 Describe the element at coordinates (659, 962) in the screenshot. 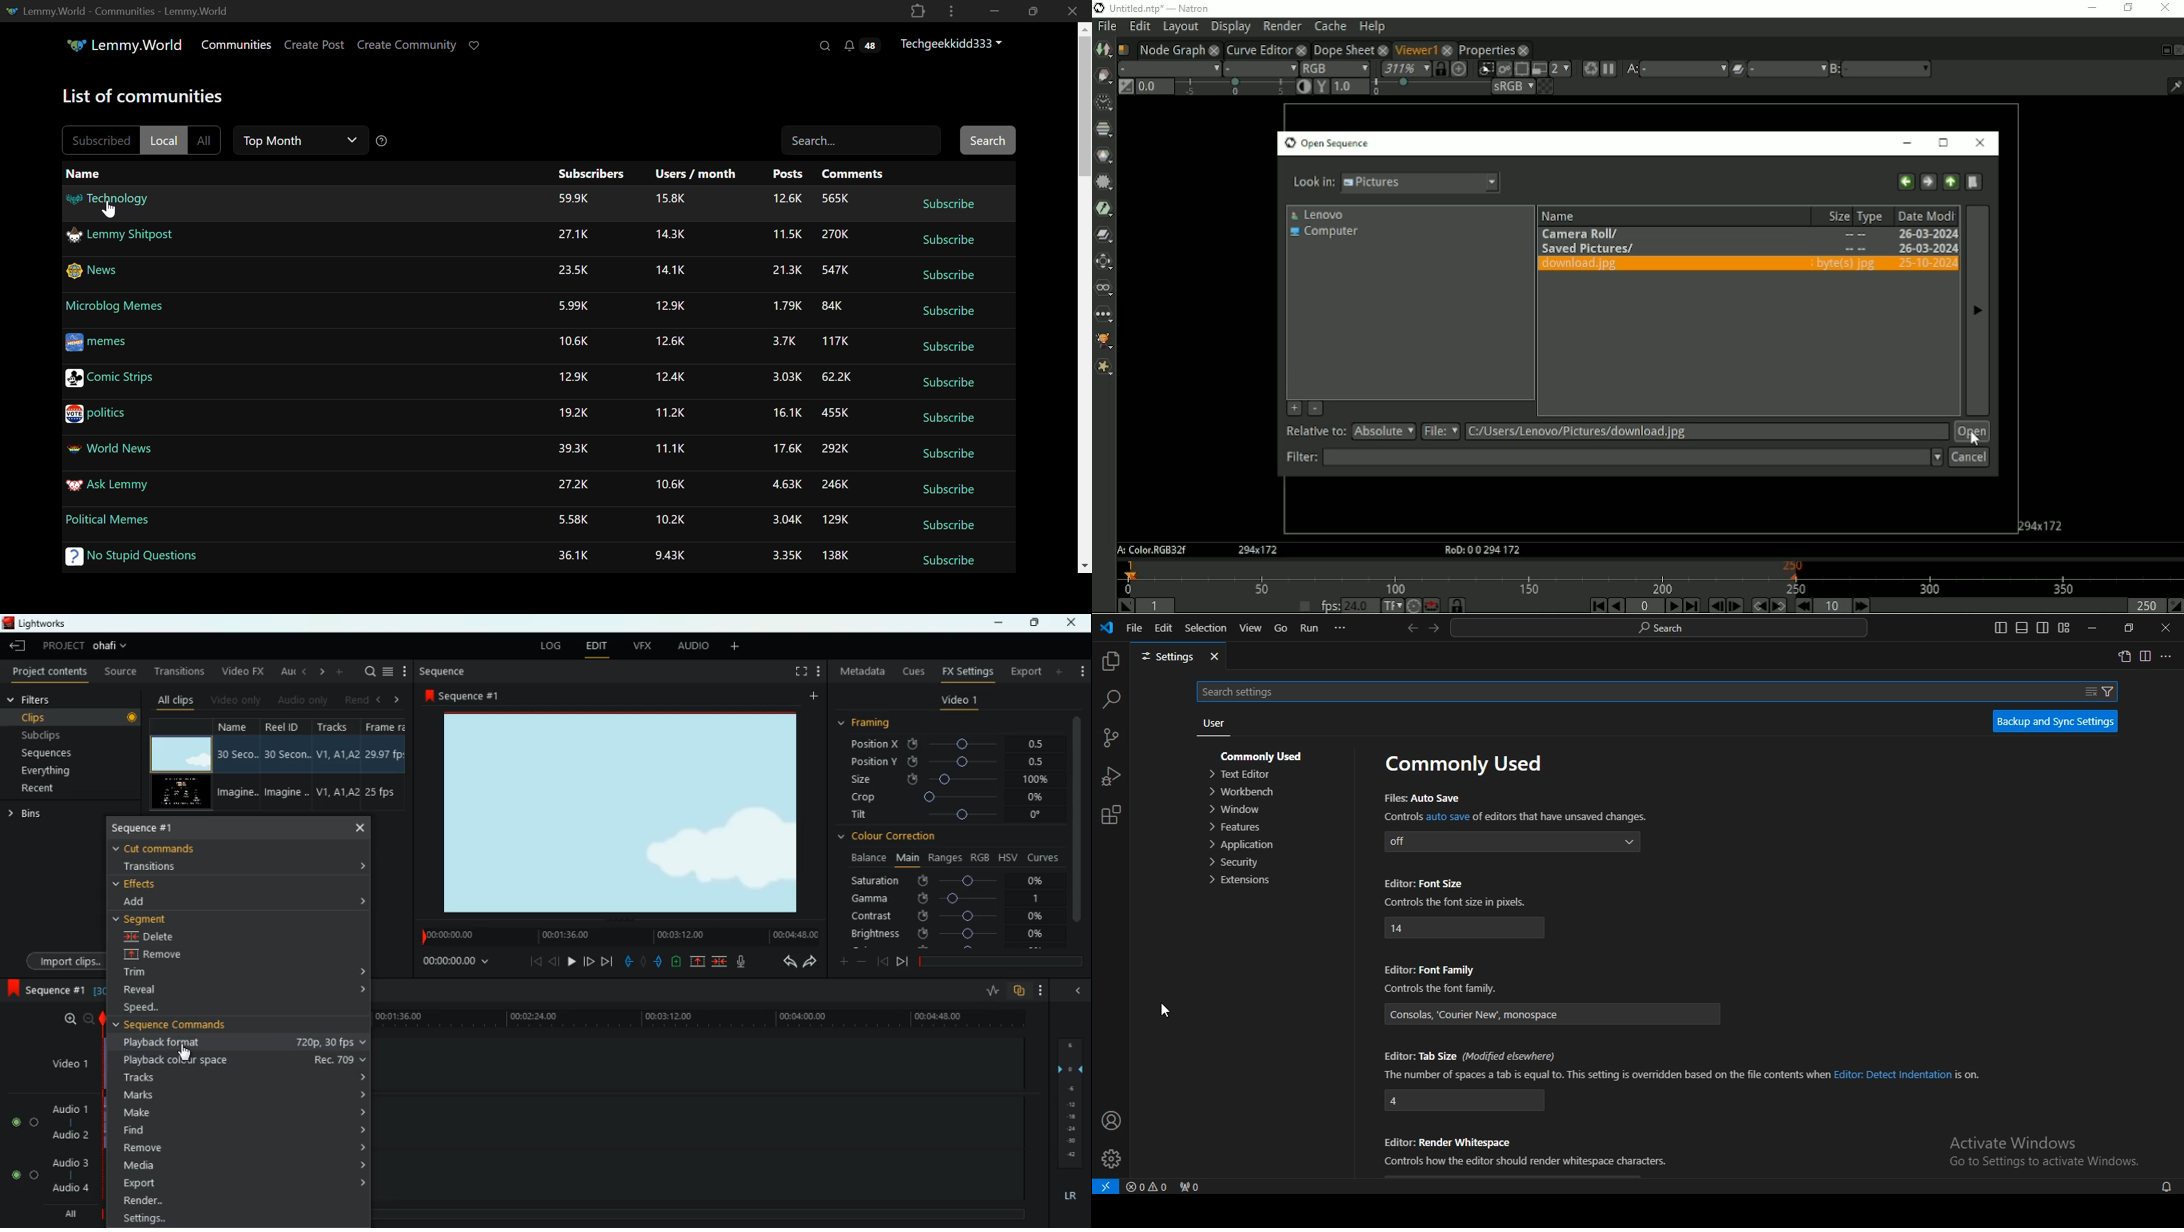

I see `push` at that location.